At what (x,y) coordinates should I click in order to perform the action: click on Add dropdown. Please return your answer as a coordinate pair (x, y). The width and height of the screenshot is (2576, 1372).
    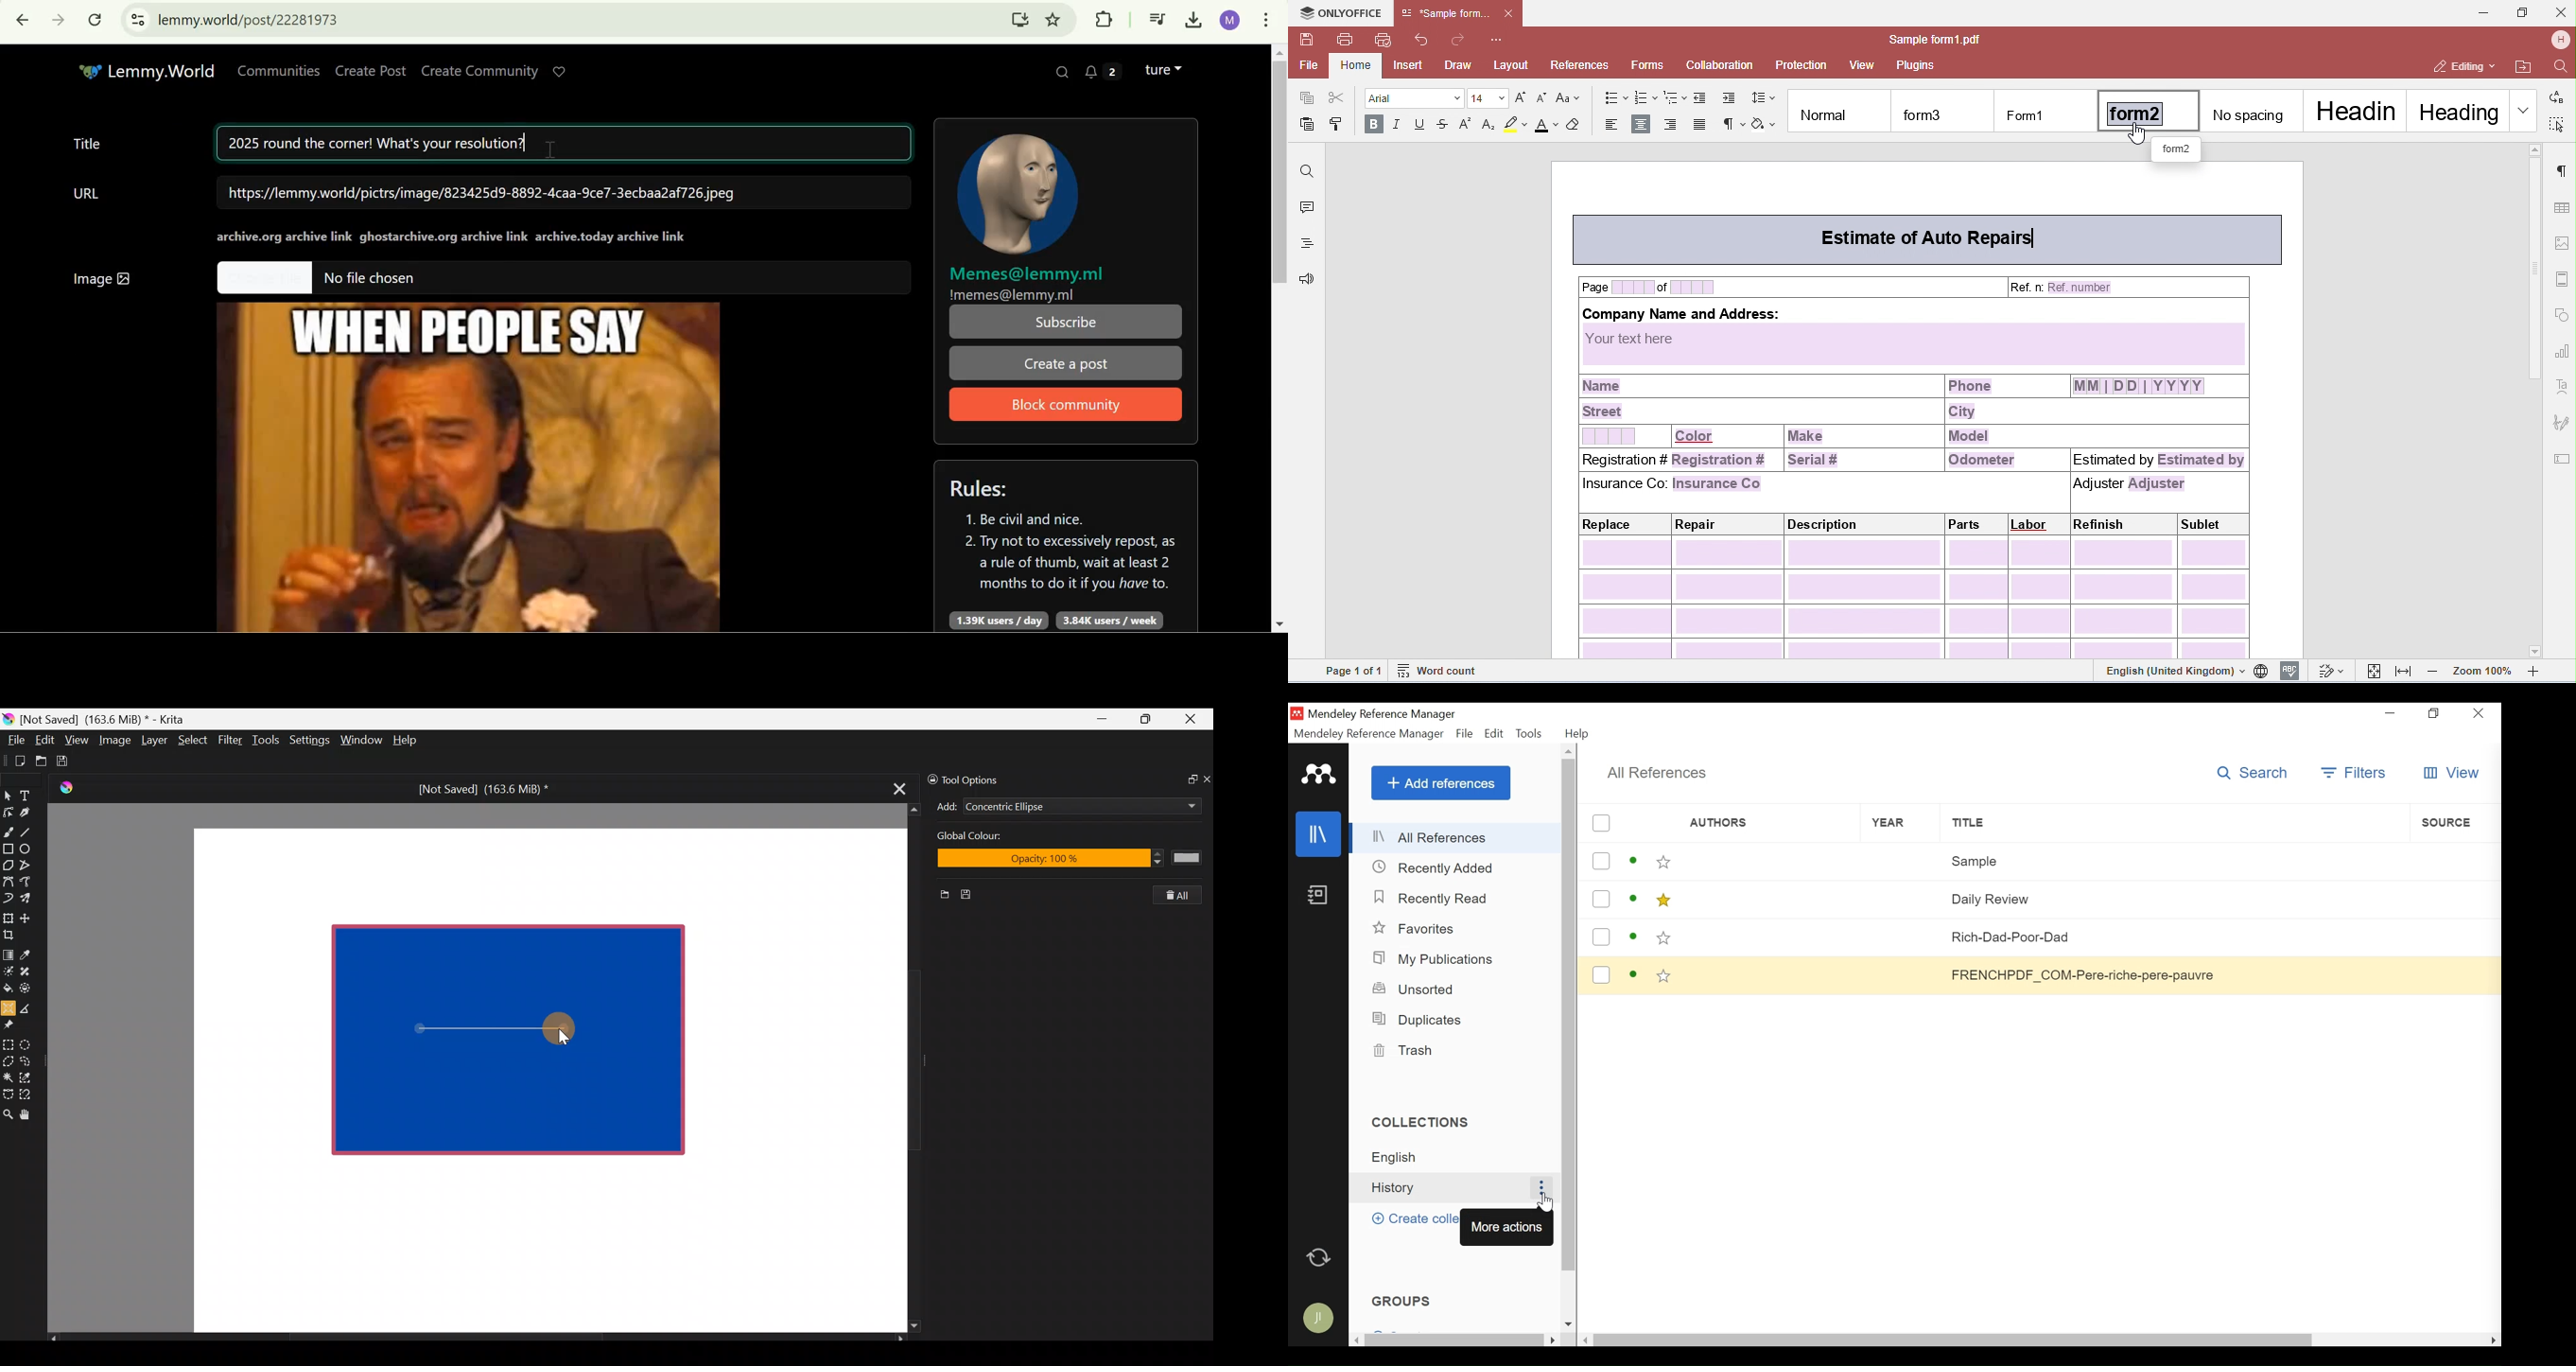
    Looking at the image, I should click on (1175, 806).